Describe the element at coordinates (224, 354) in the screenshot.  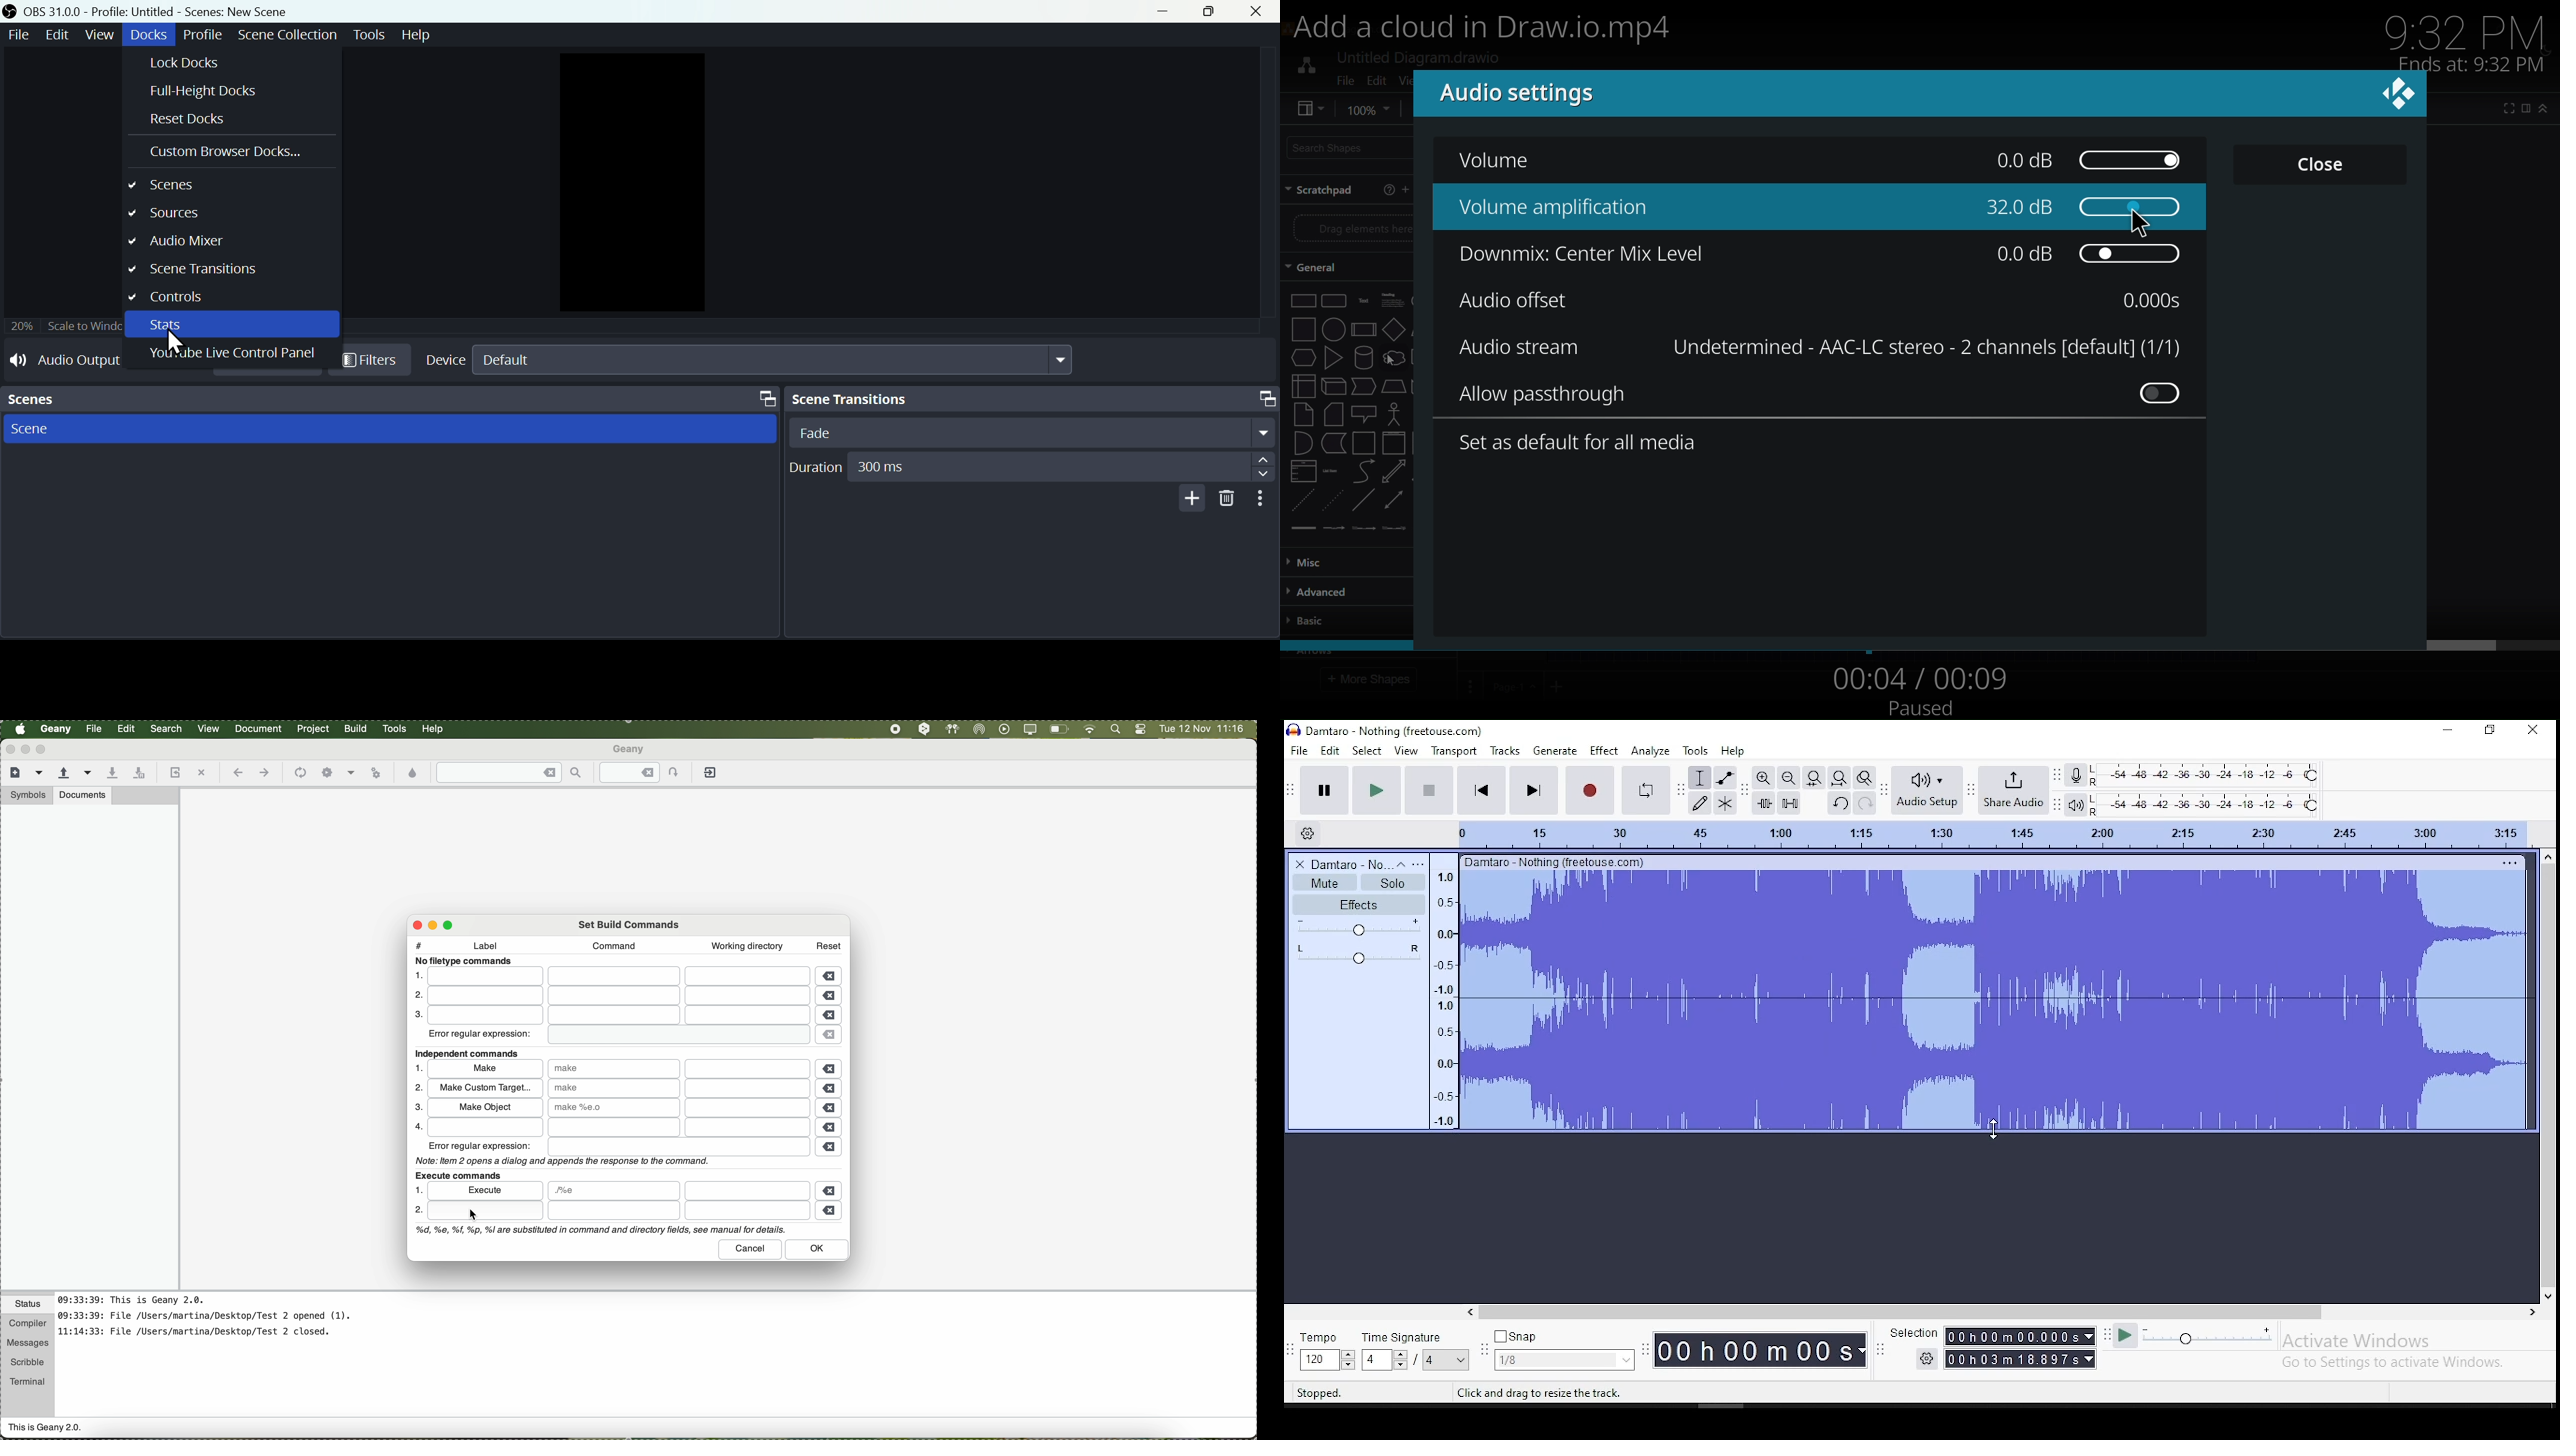
I see `YouTube Live Control Panel` at that location.